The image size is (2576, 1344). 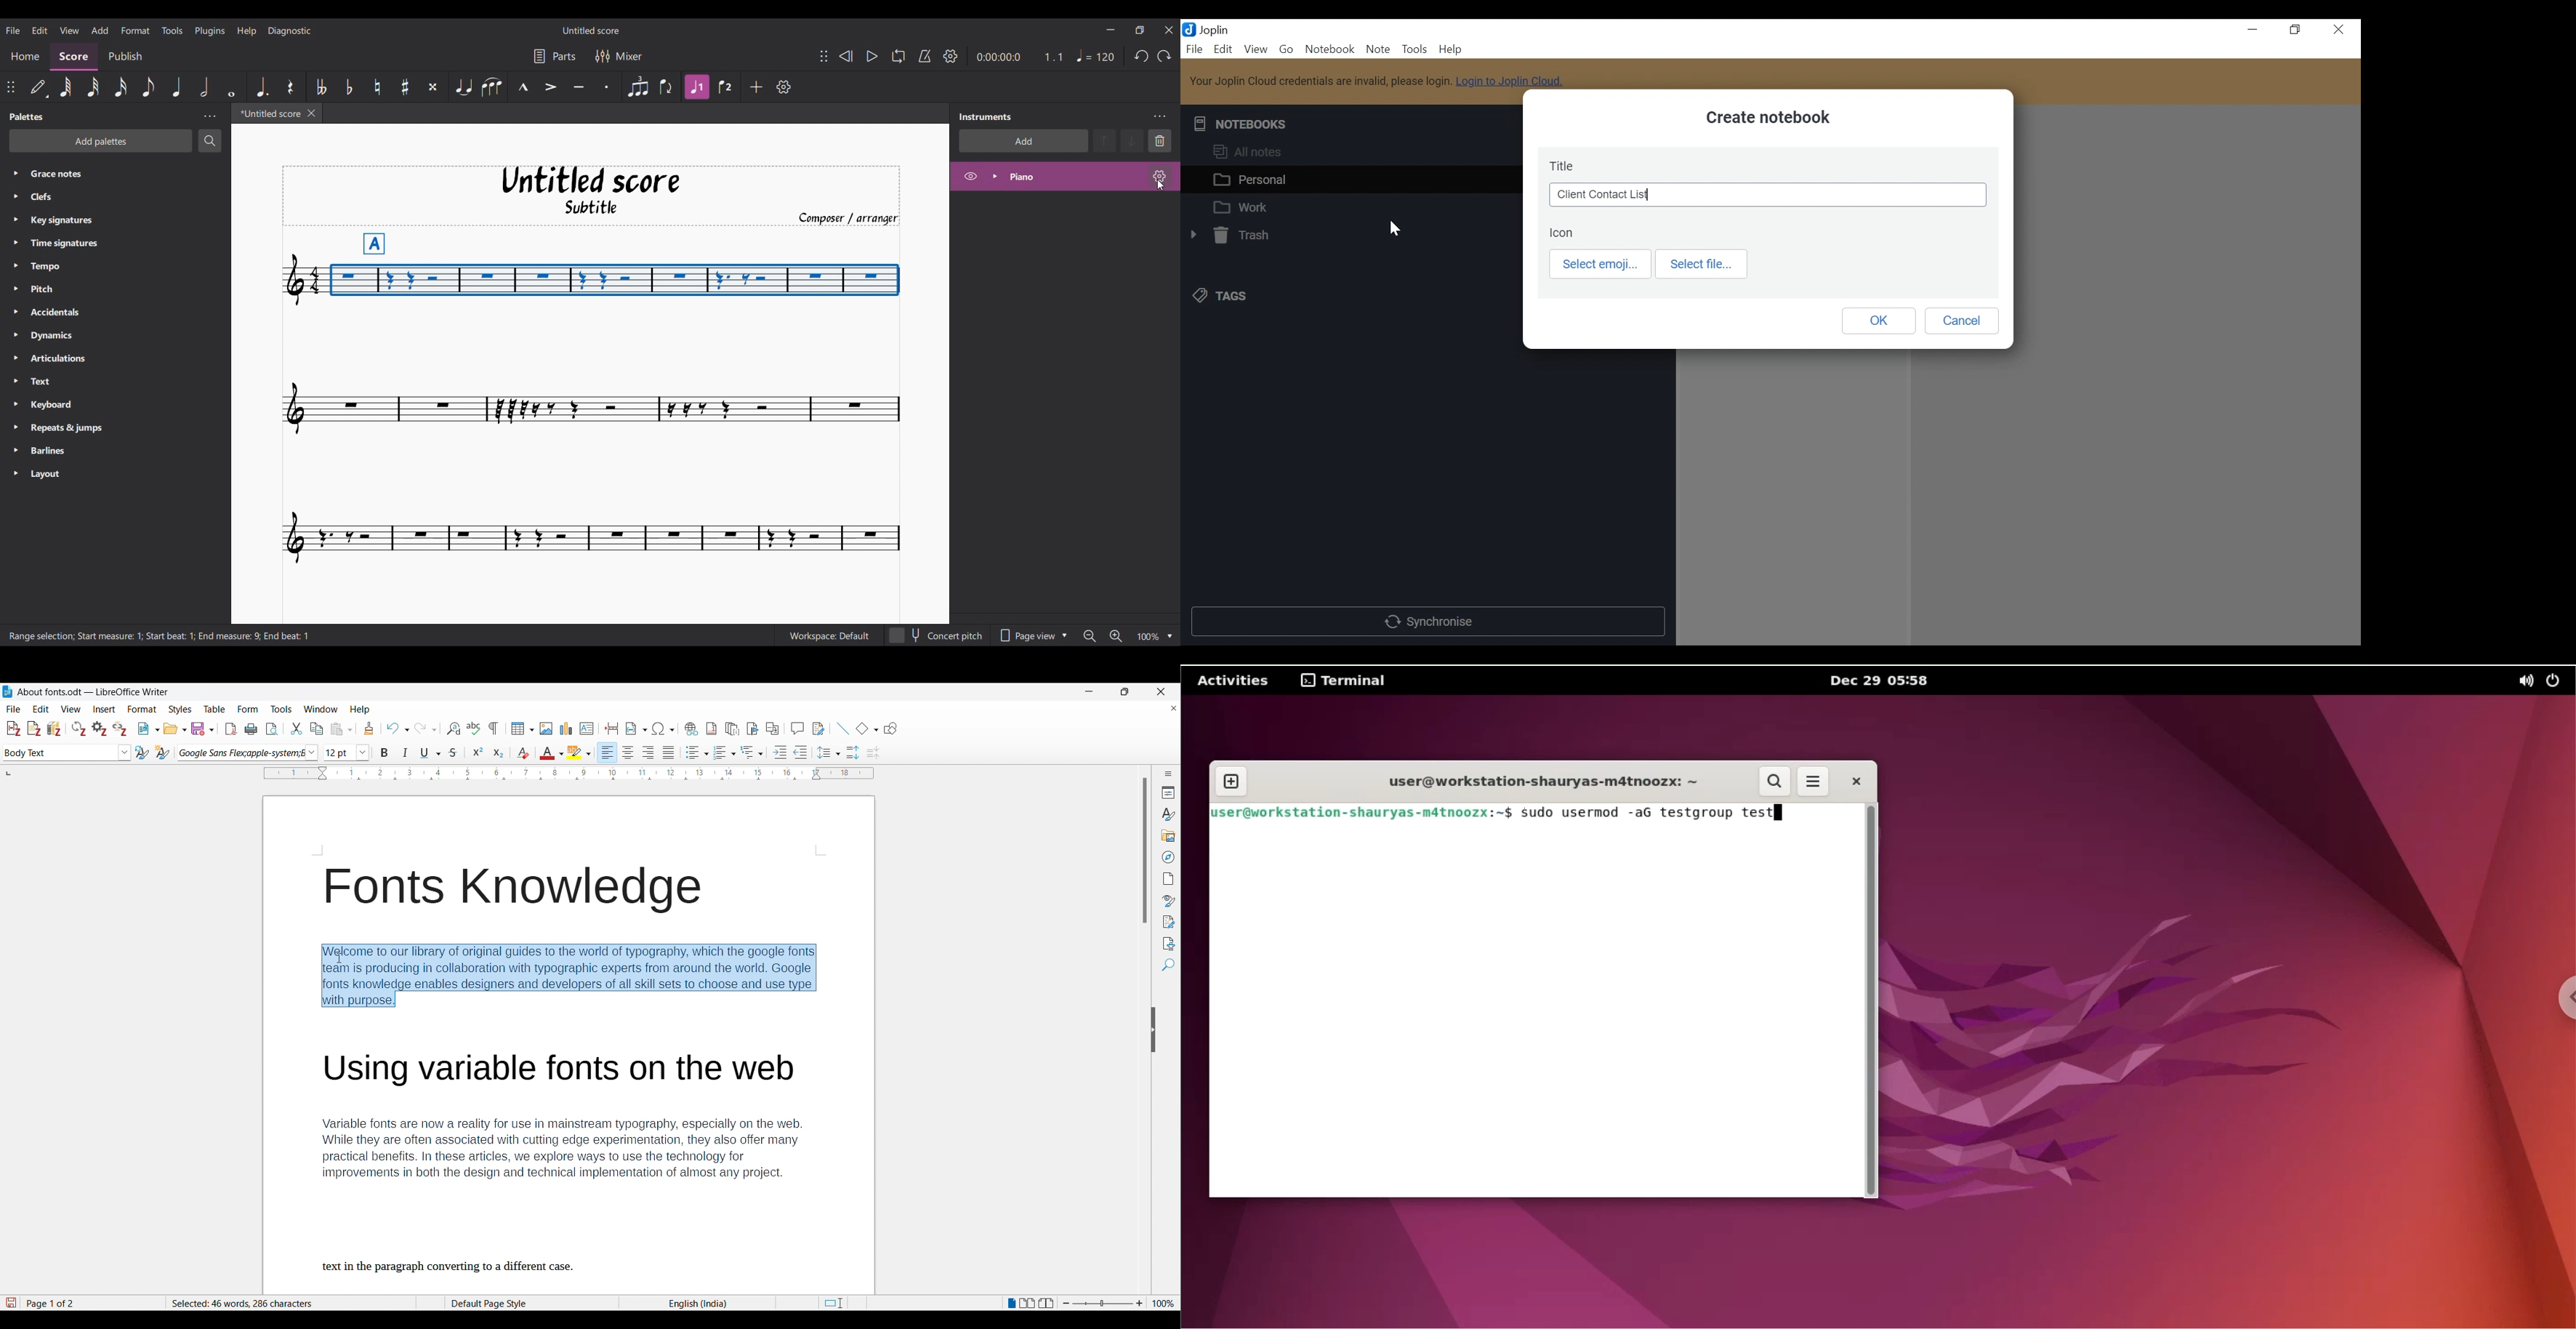 I want to click on Close, so click(x=2341, y=30).